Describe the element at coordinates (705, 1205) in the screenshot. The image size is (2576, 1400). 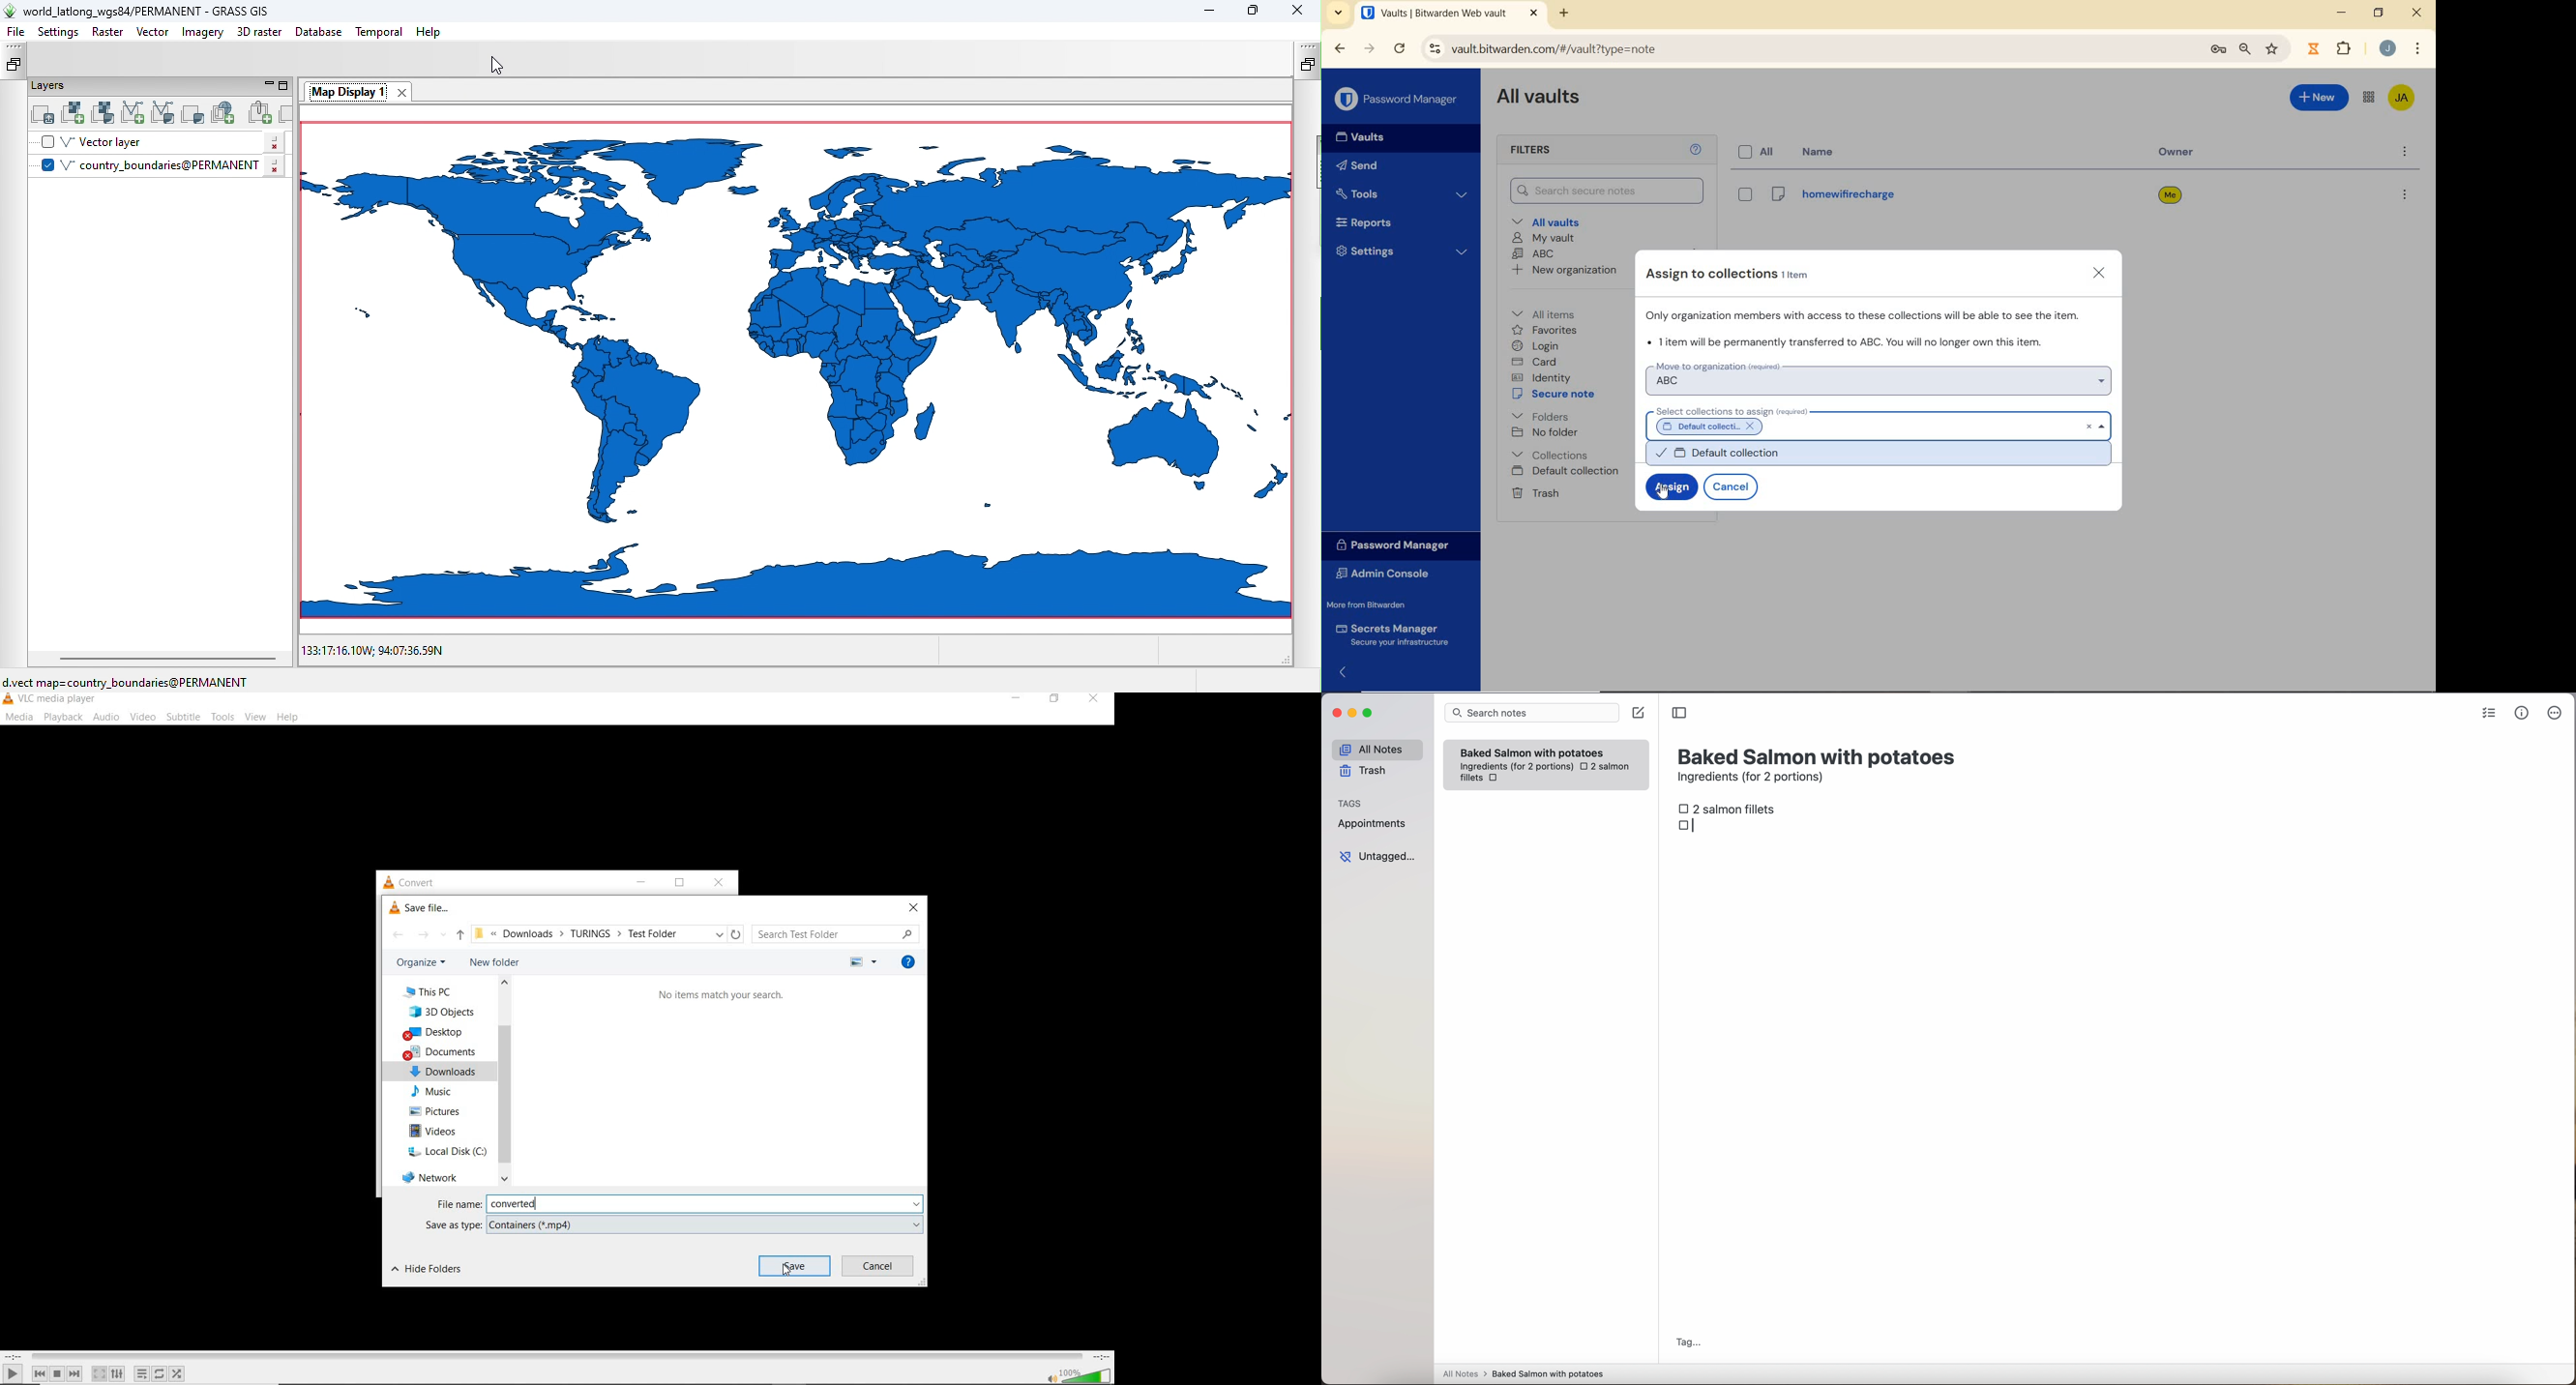
I see `file name changed to "converted"` at that location.